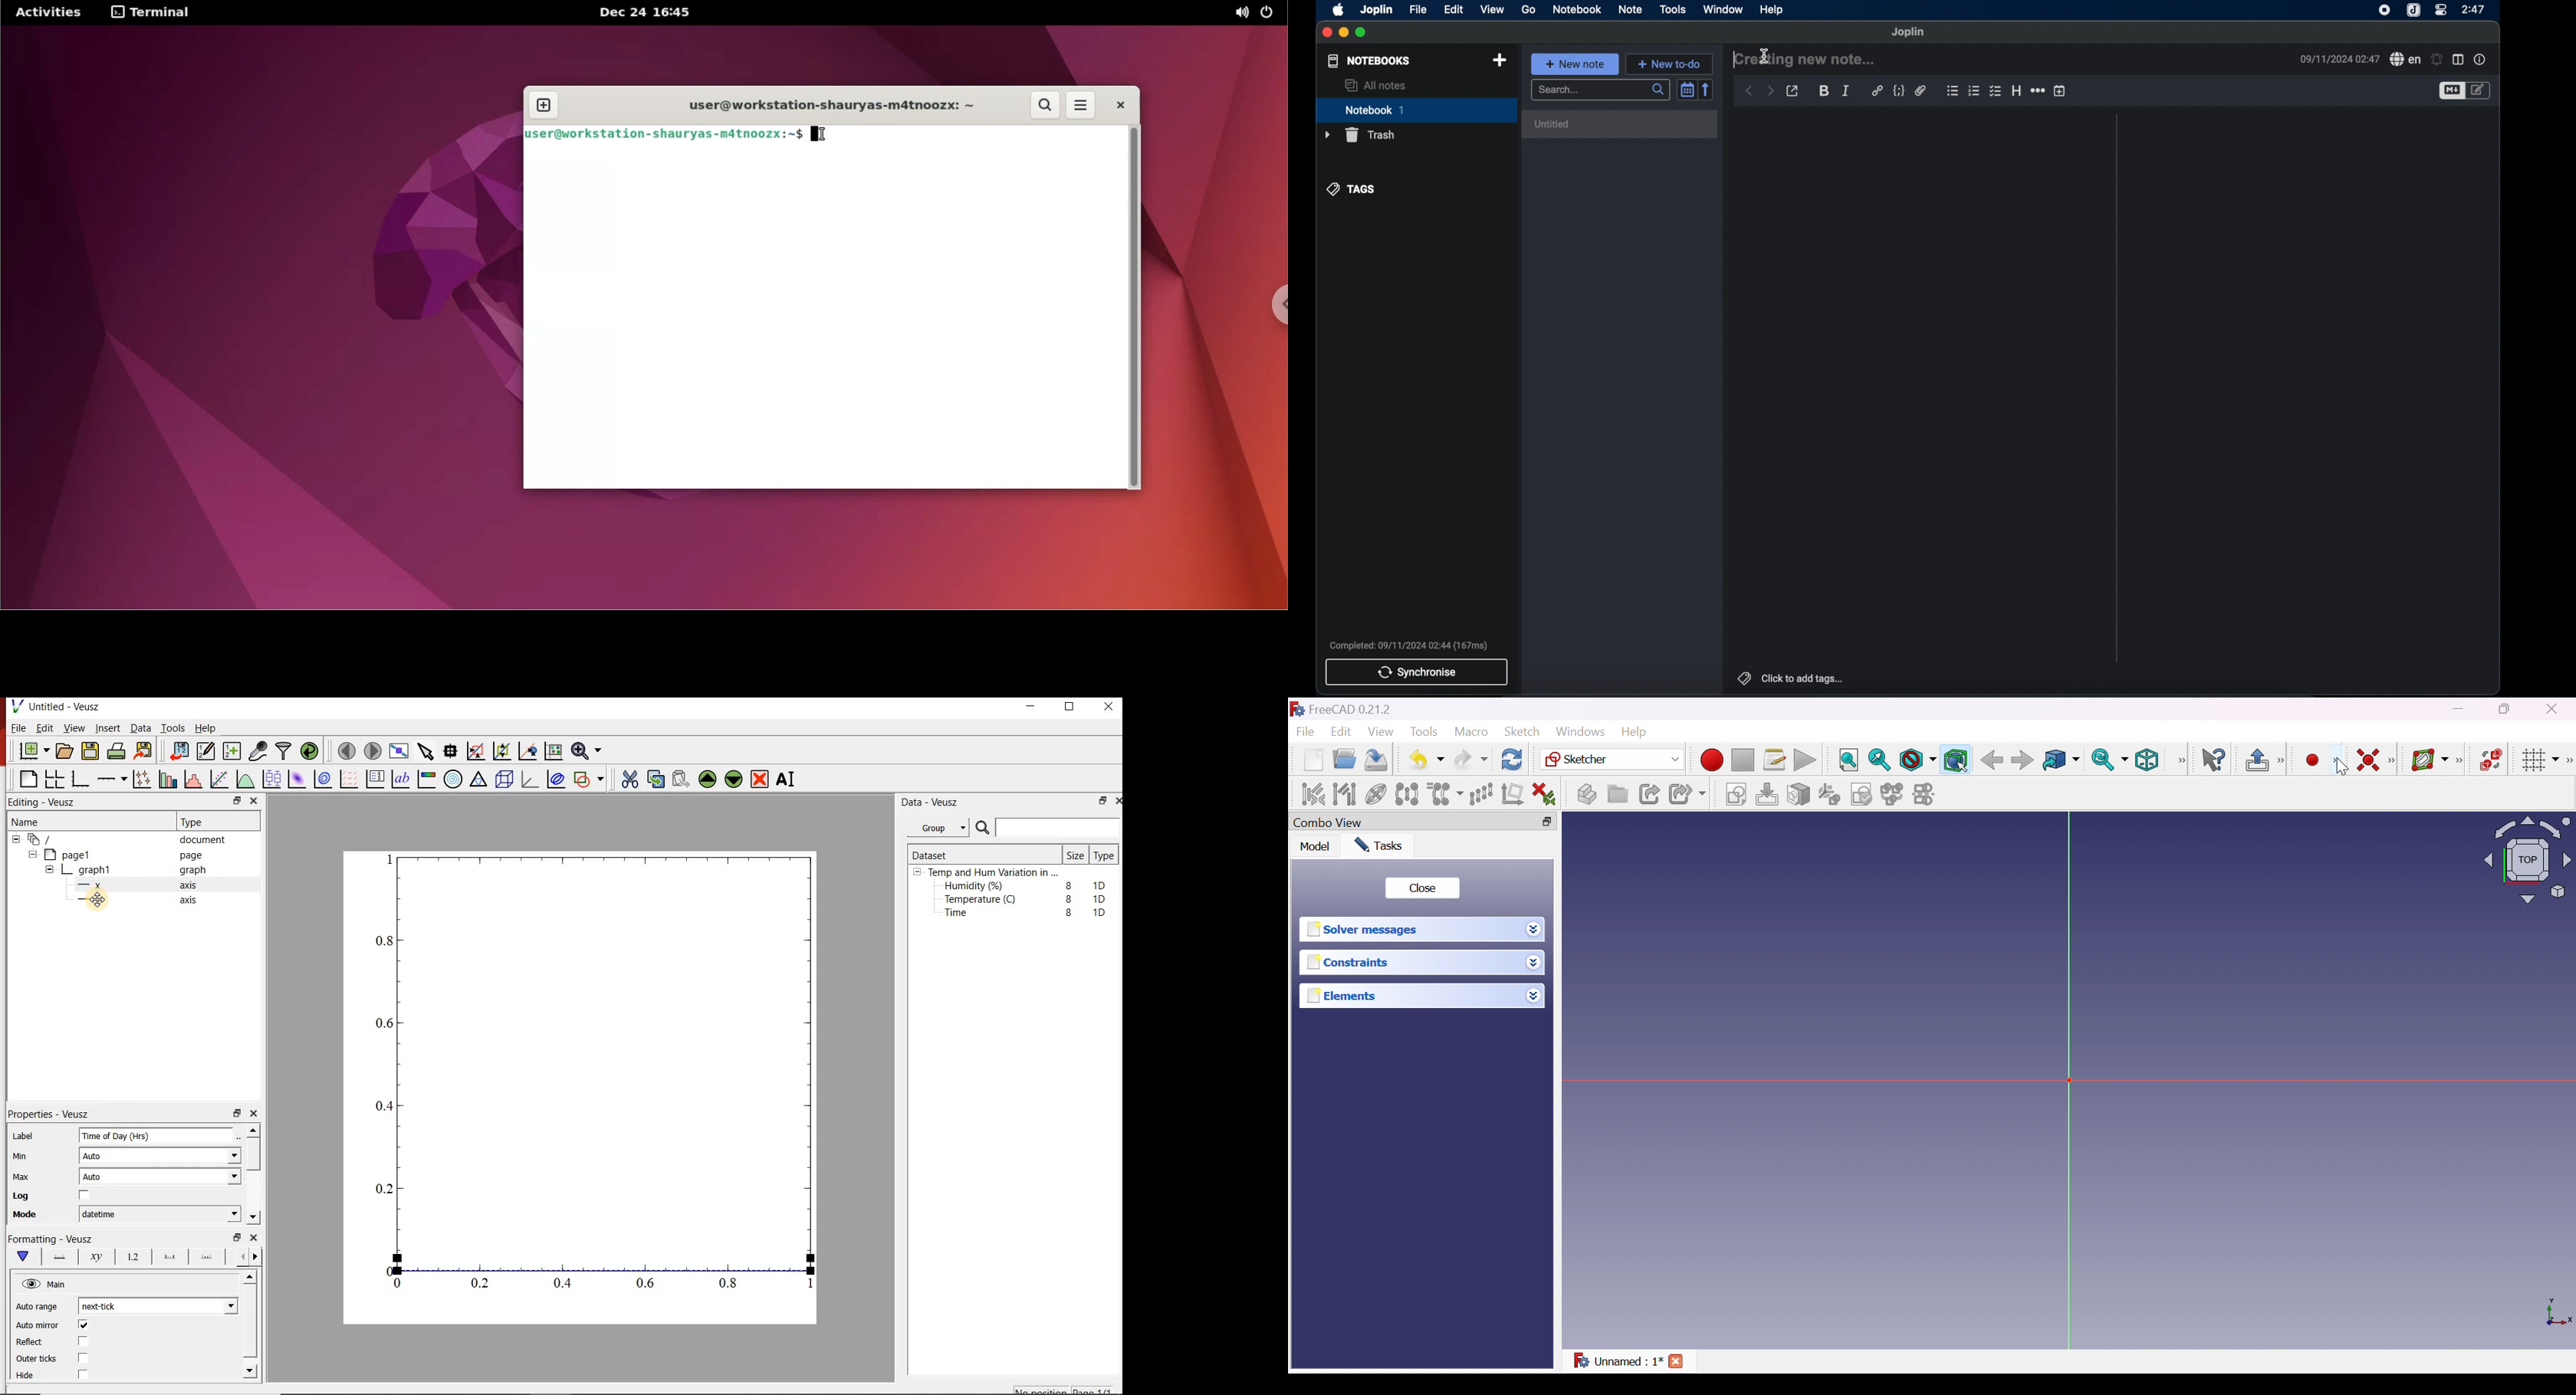  What do you see at coordinates (1472, 761) in the screenshot?
I see `Redo` at bounding box center [1472, 761].